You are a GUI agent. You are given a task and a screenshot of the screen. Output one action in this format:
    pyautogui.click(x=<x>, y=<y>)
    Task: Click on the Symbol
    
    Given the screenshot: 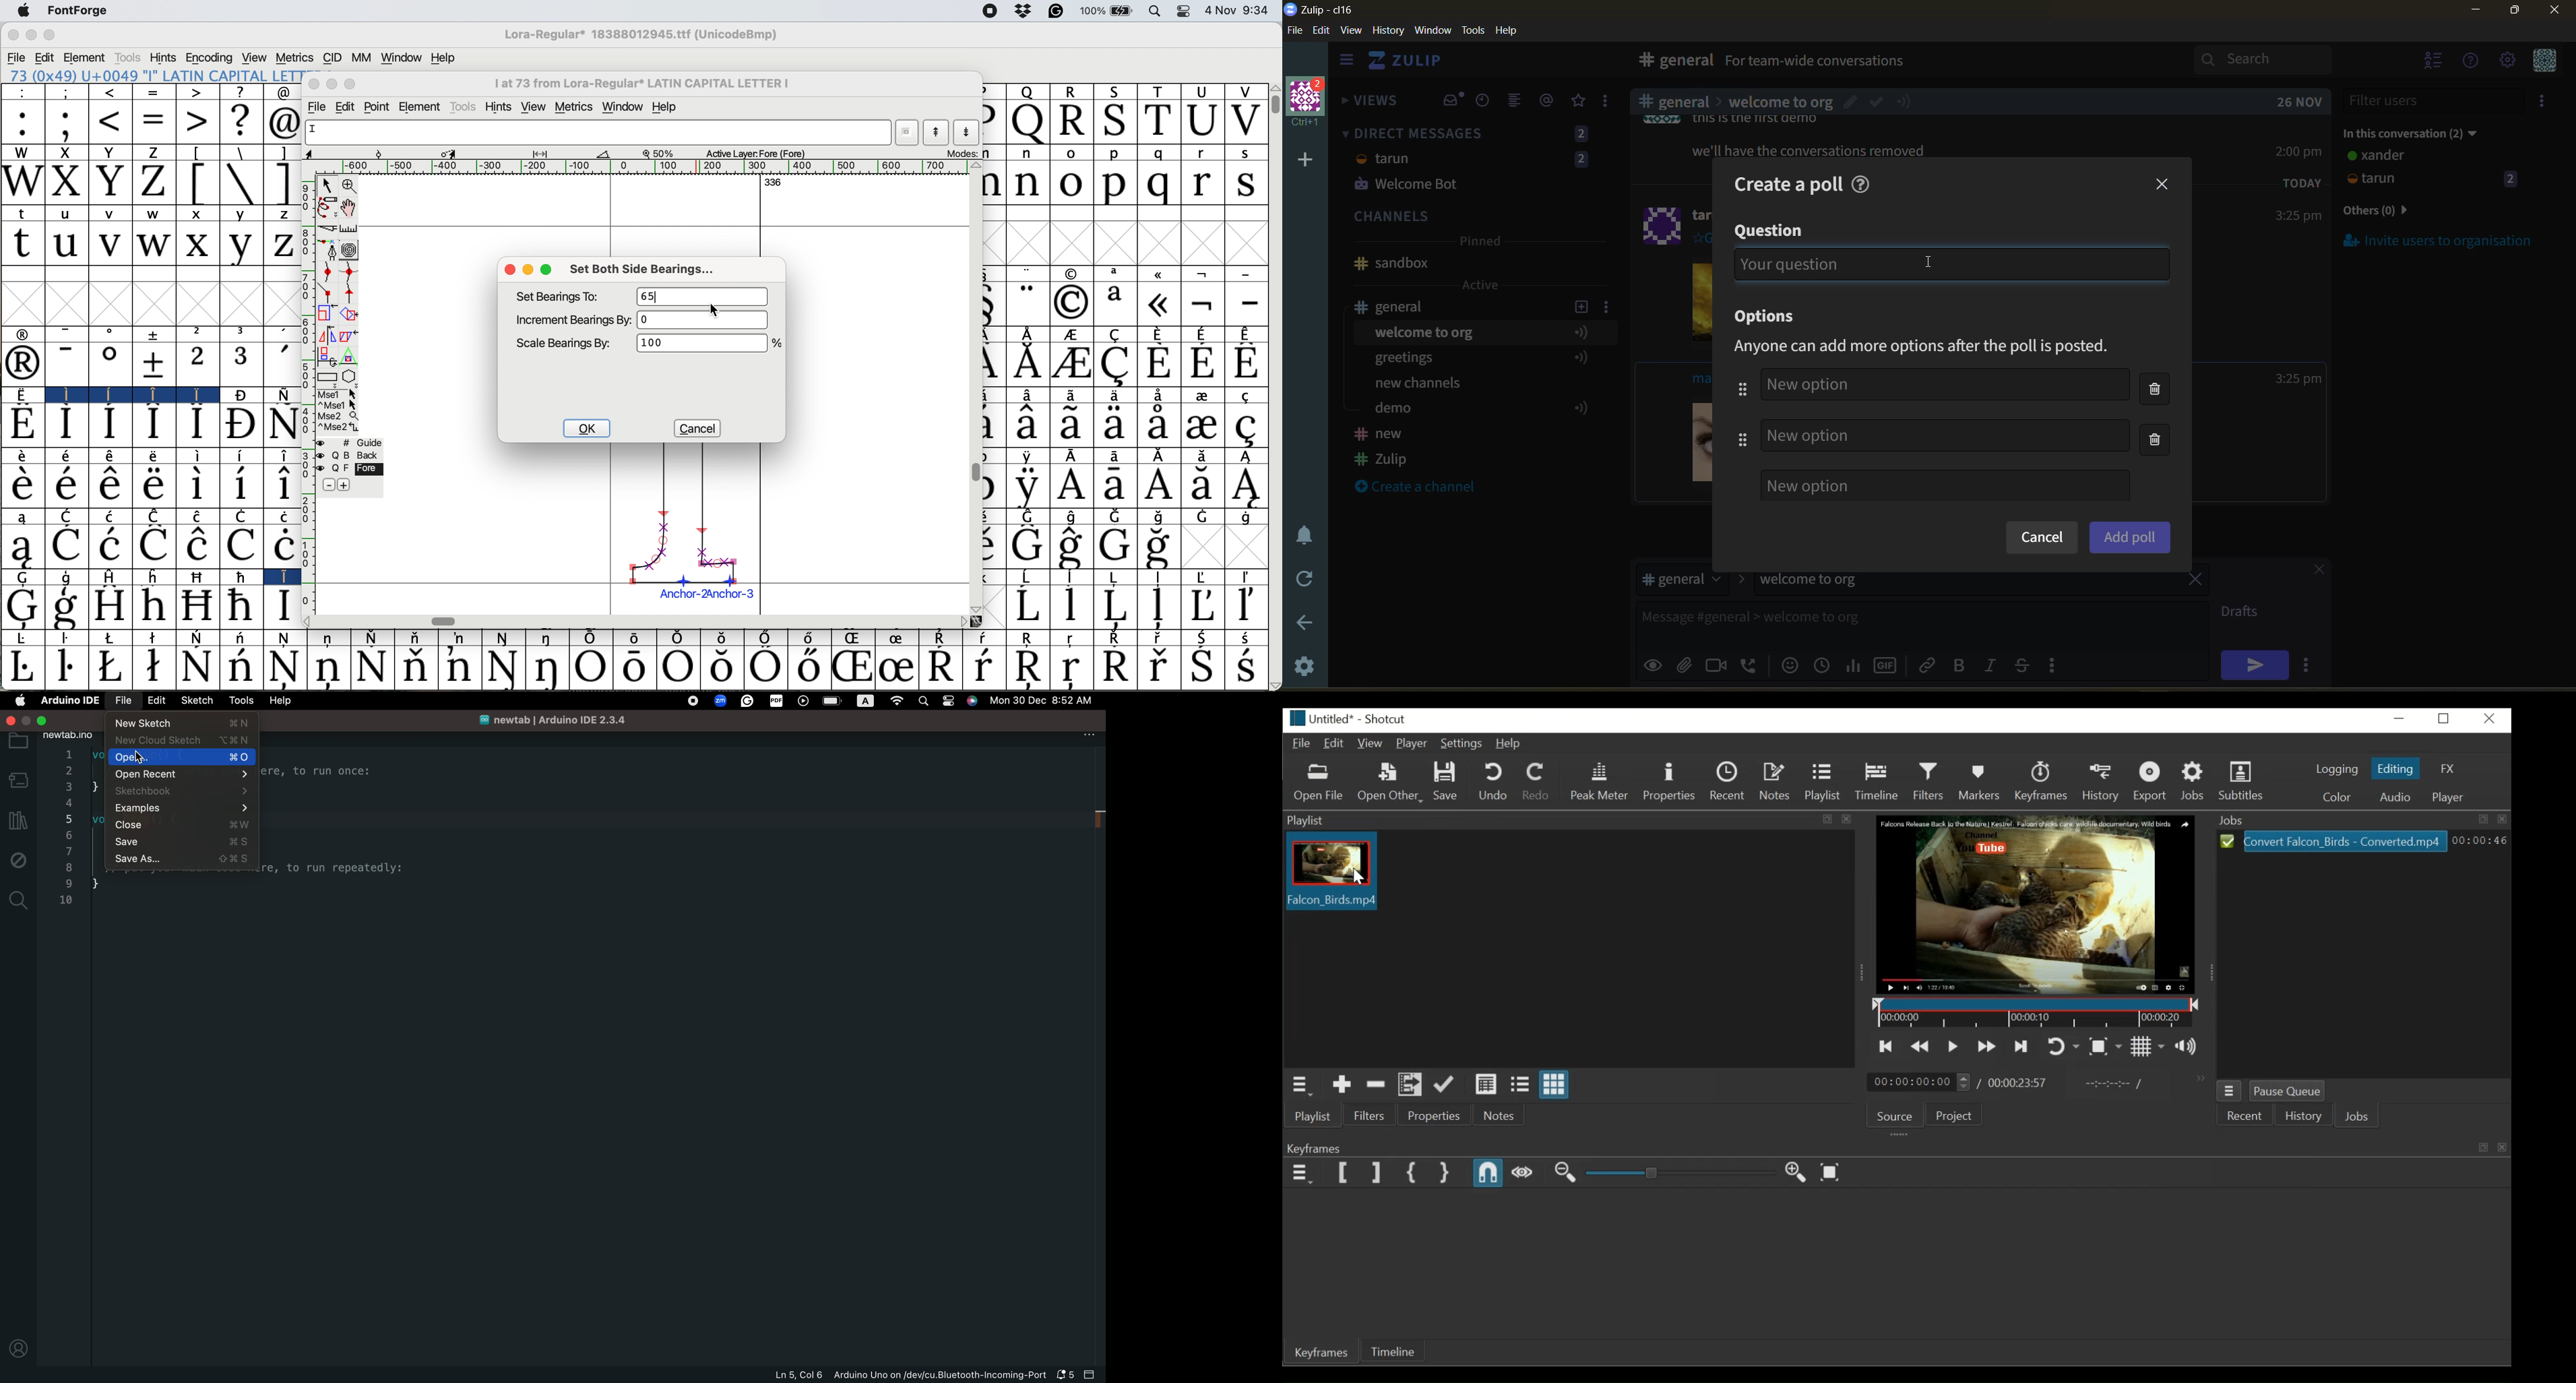 What is the action you would take?
    pyautogui.click(x=1162, y=577)
    